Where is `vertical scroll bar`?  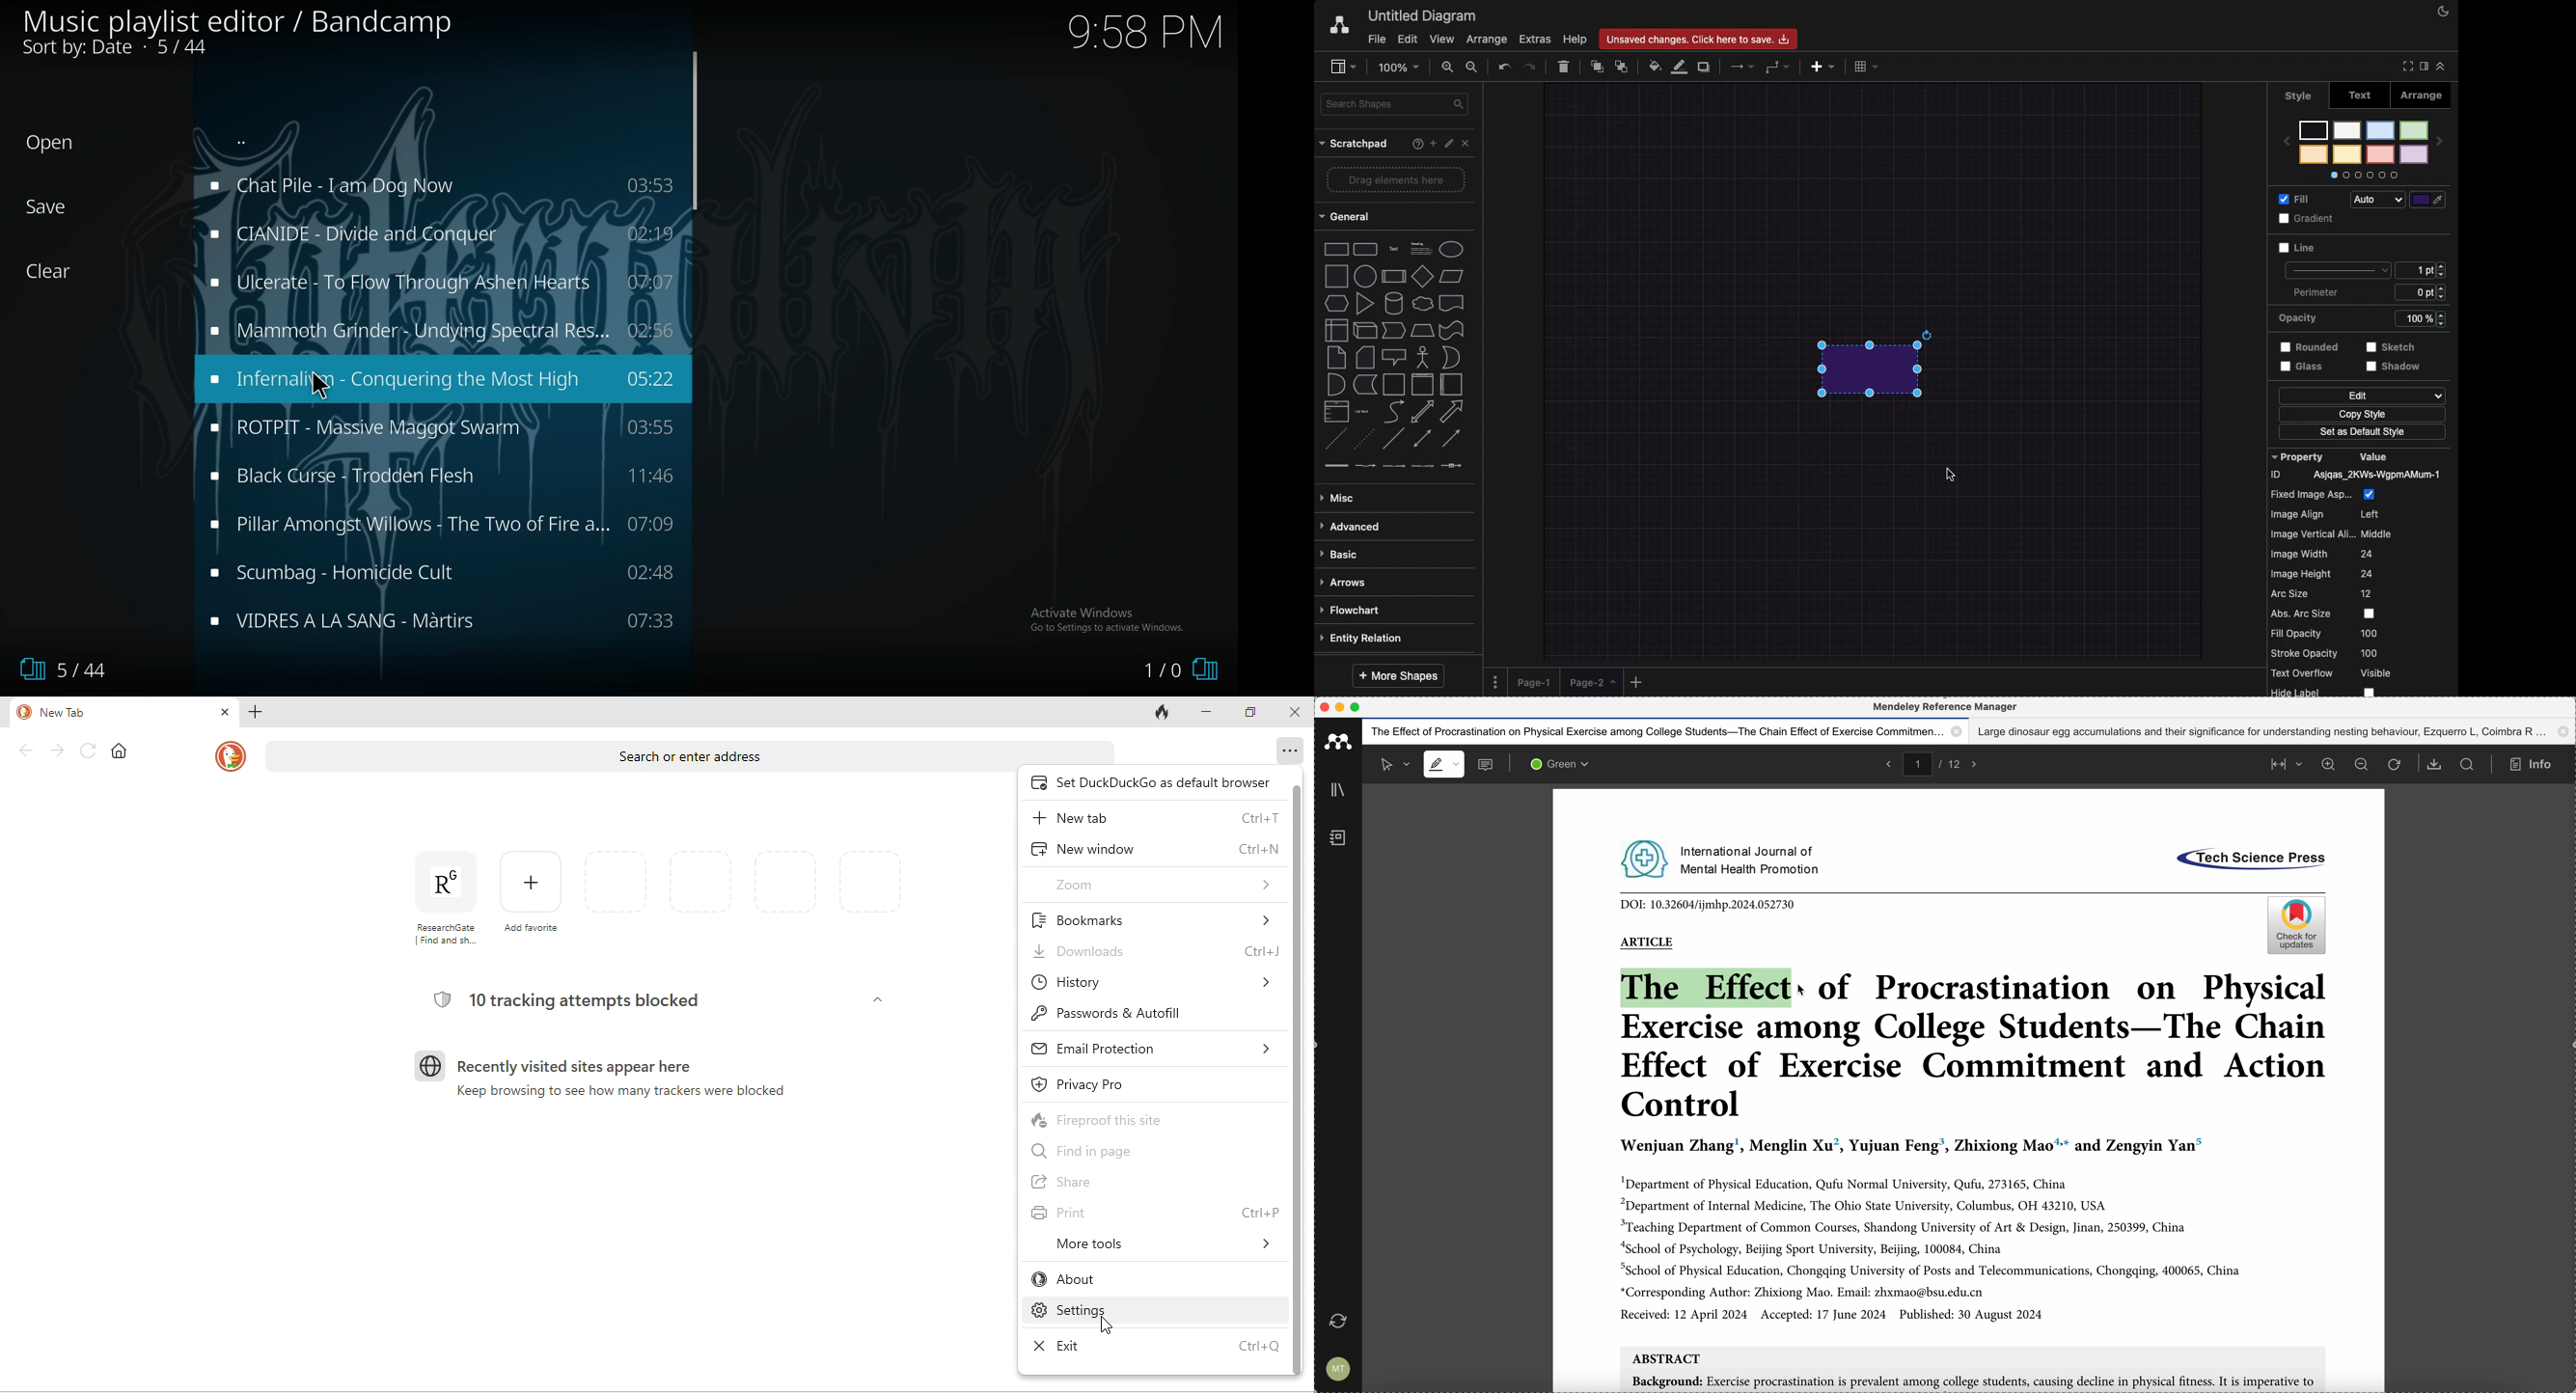
vertical scroll bar is located at coordinates (1300, 1078).